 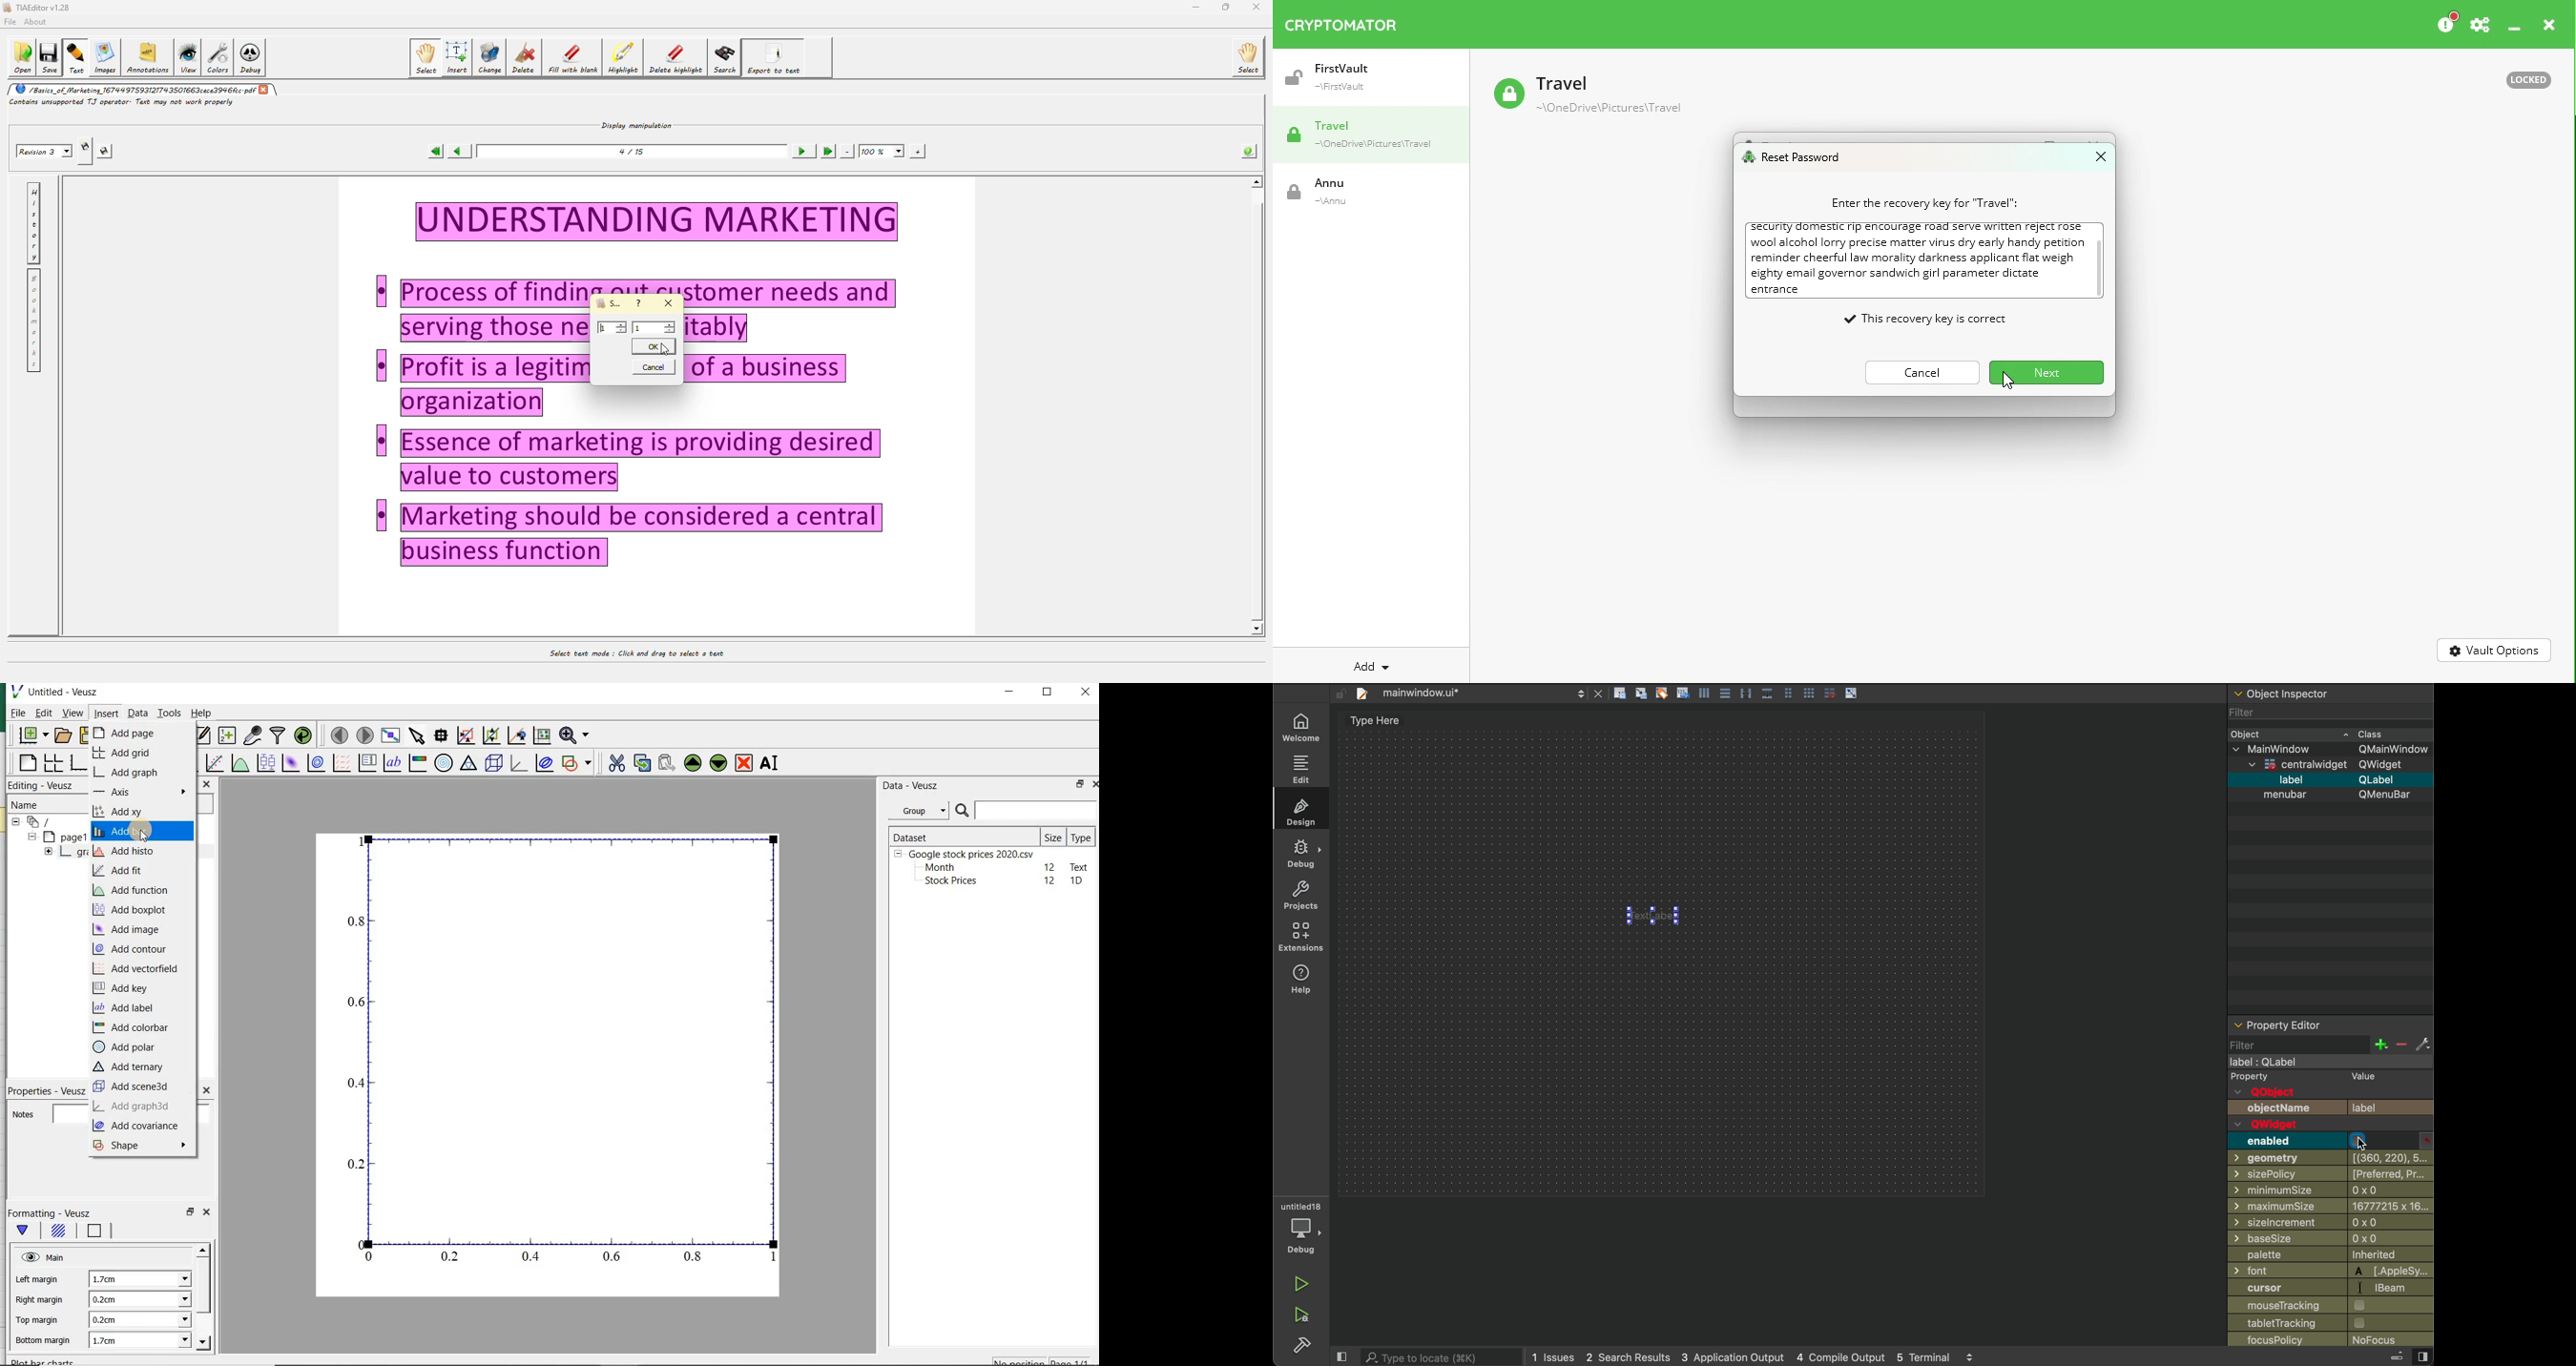 What do you see at coordinates (2279, 1287) in the screenshot?
I see `curosor` at bounding box center [2279, 1287].